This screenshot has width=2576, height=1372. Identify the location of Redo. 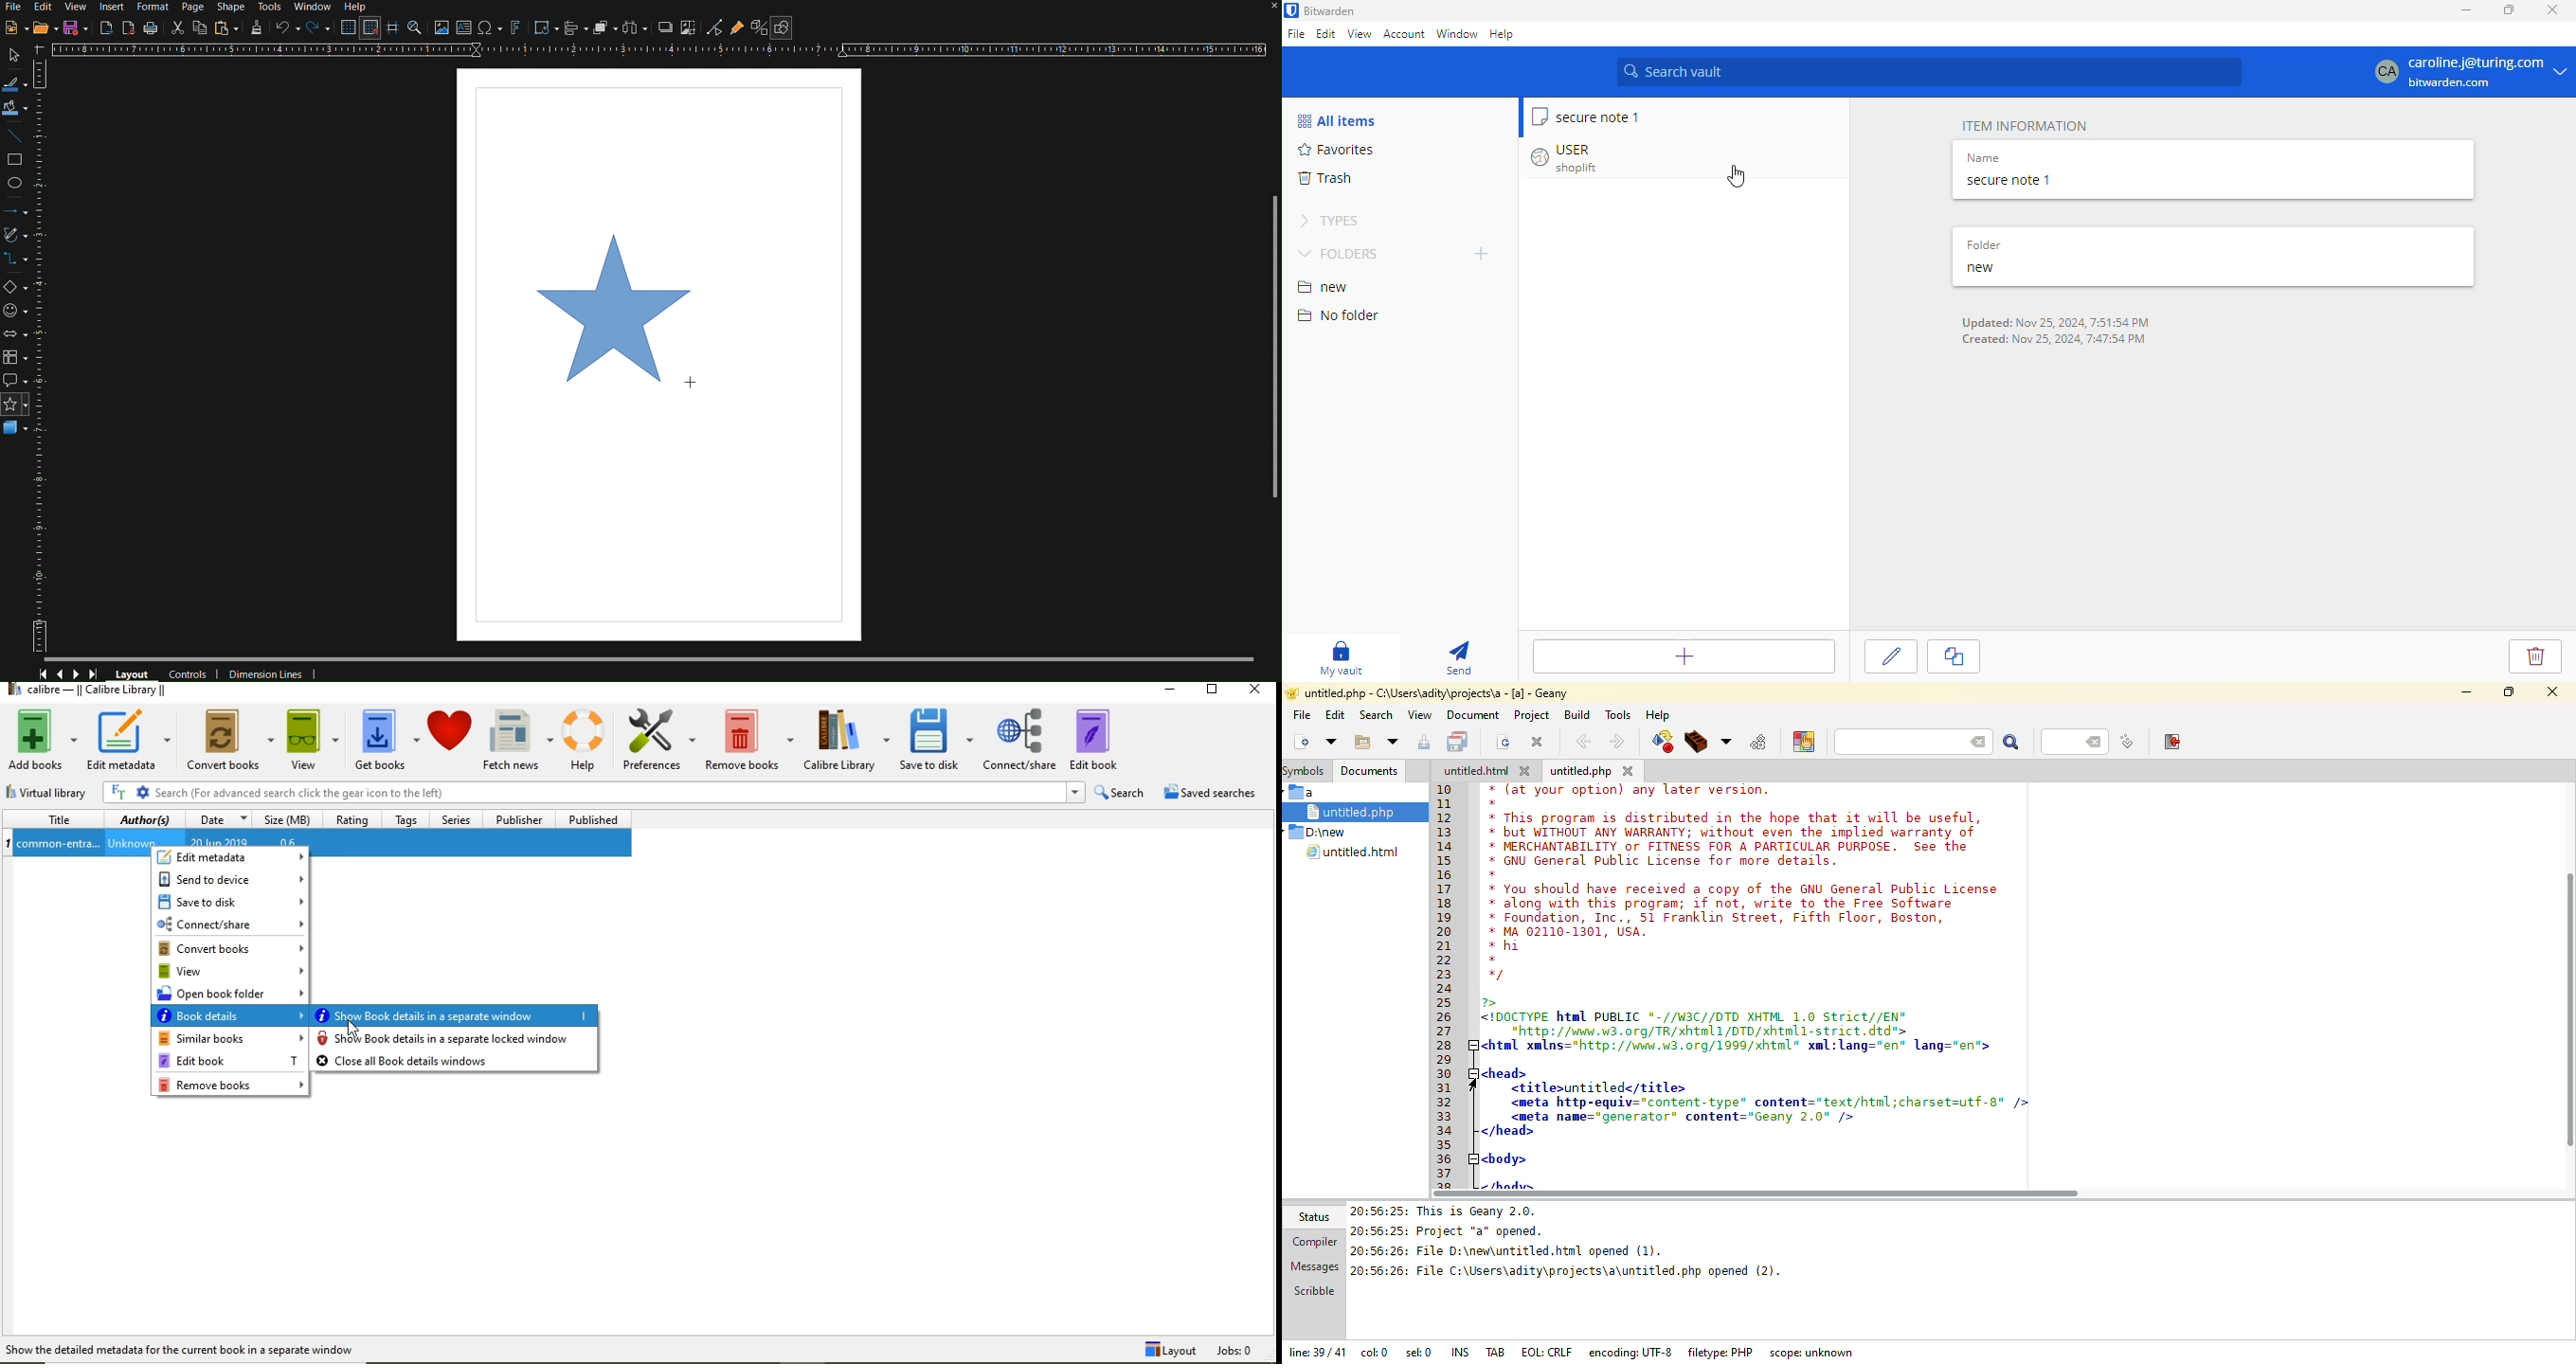
(316, 29).